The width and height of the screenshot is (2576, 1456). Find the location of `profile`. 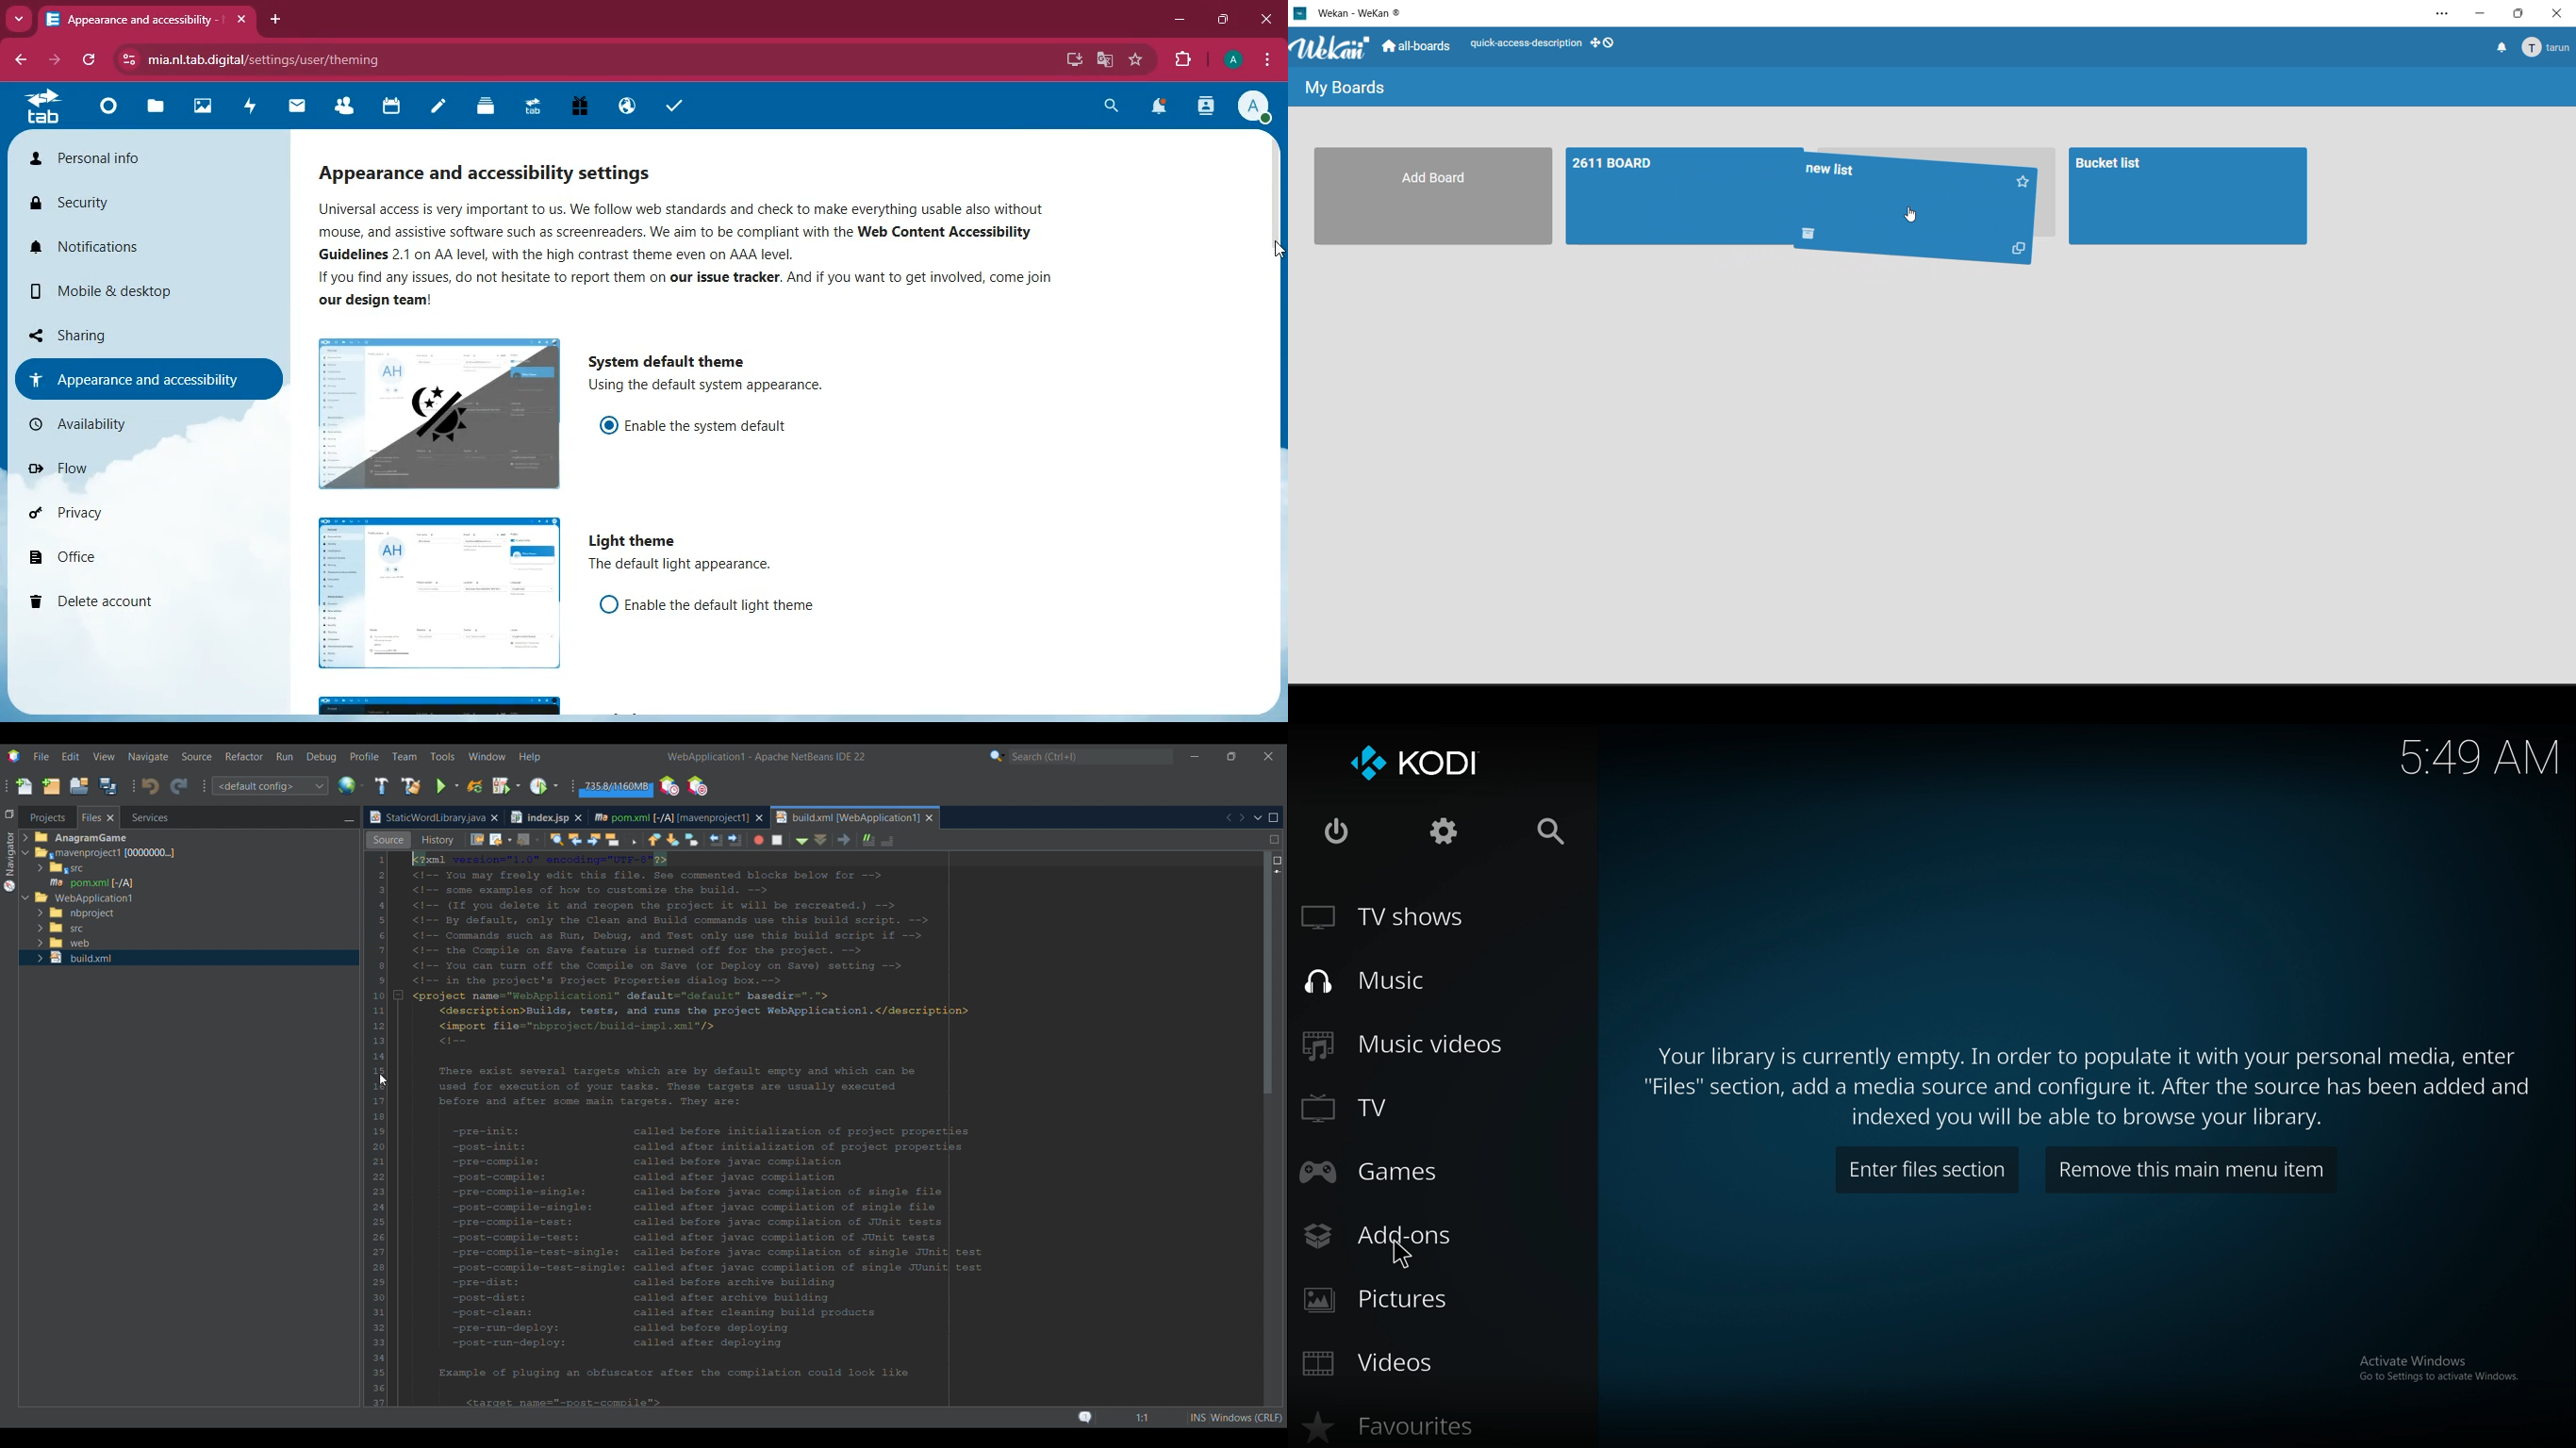

profile is located at coordinates (1235, 60).